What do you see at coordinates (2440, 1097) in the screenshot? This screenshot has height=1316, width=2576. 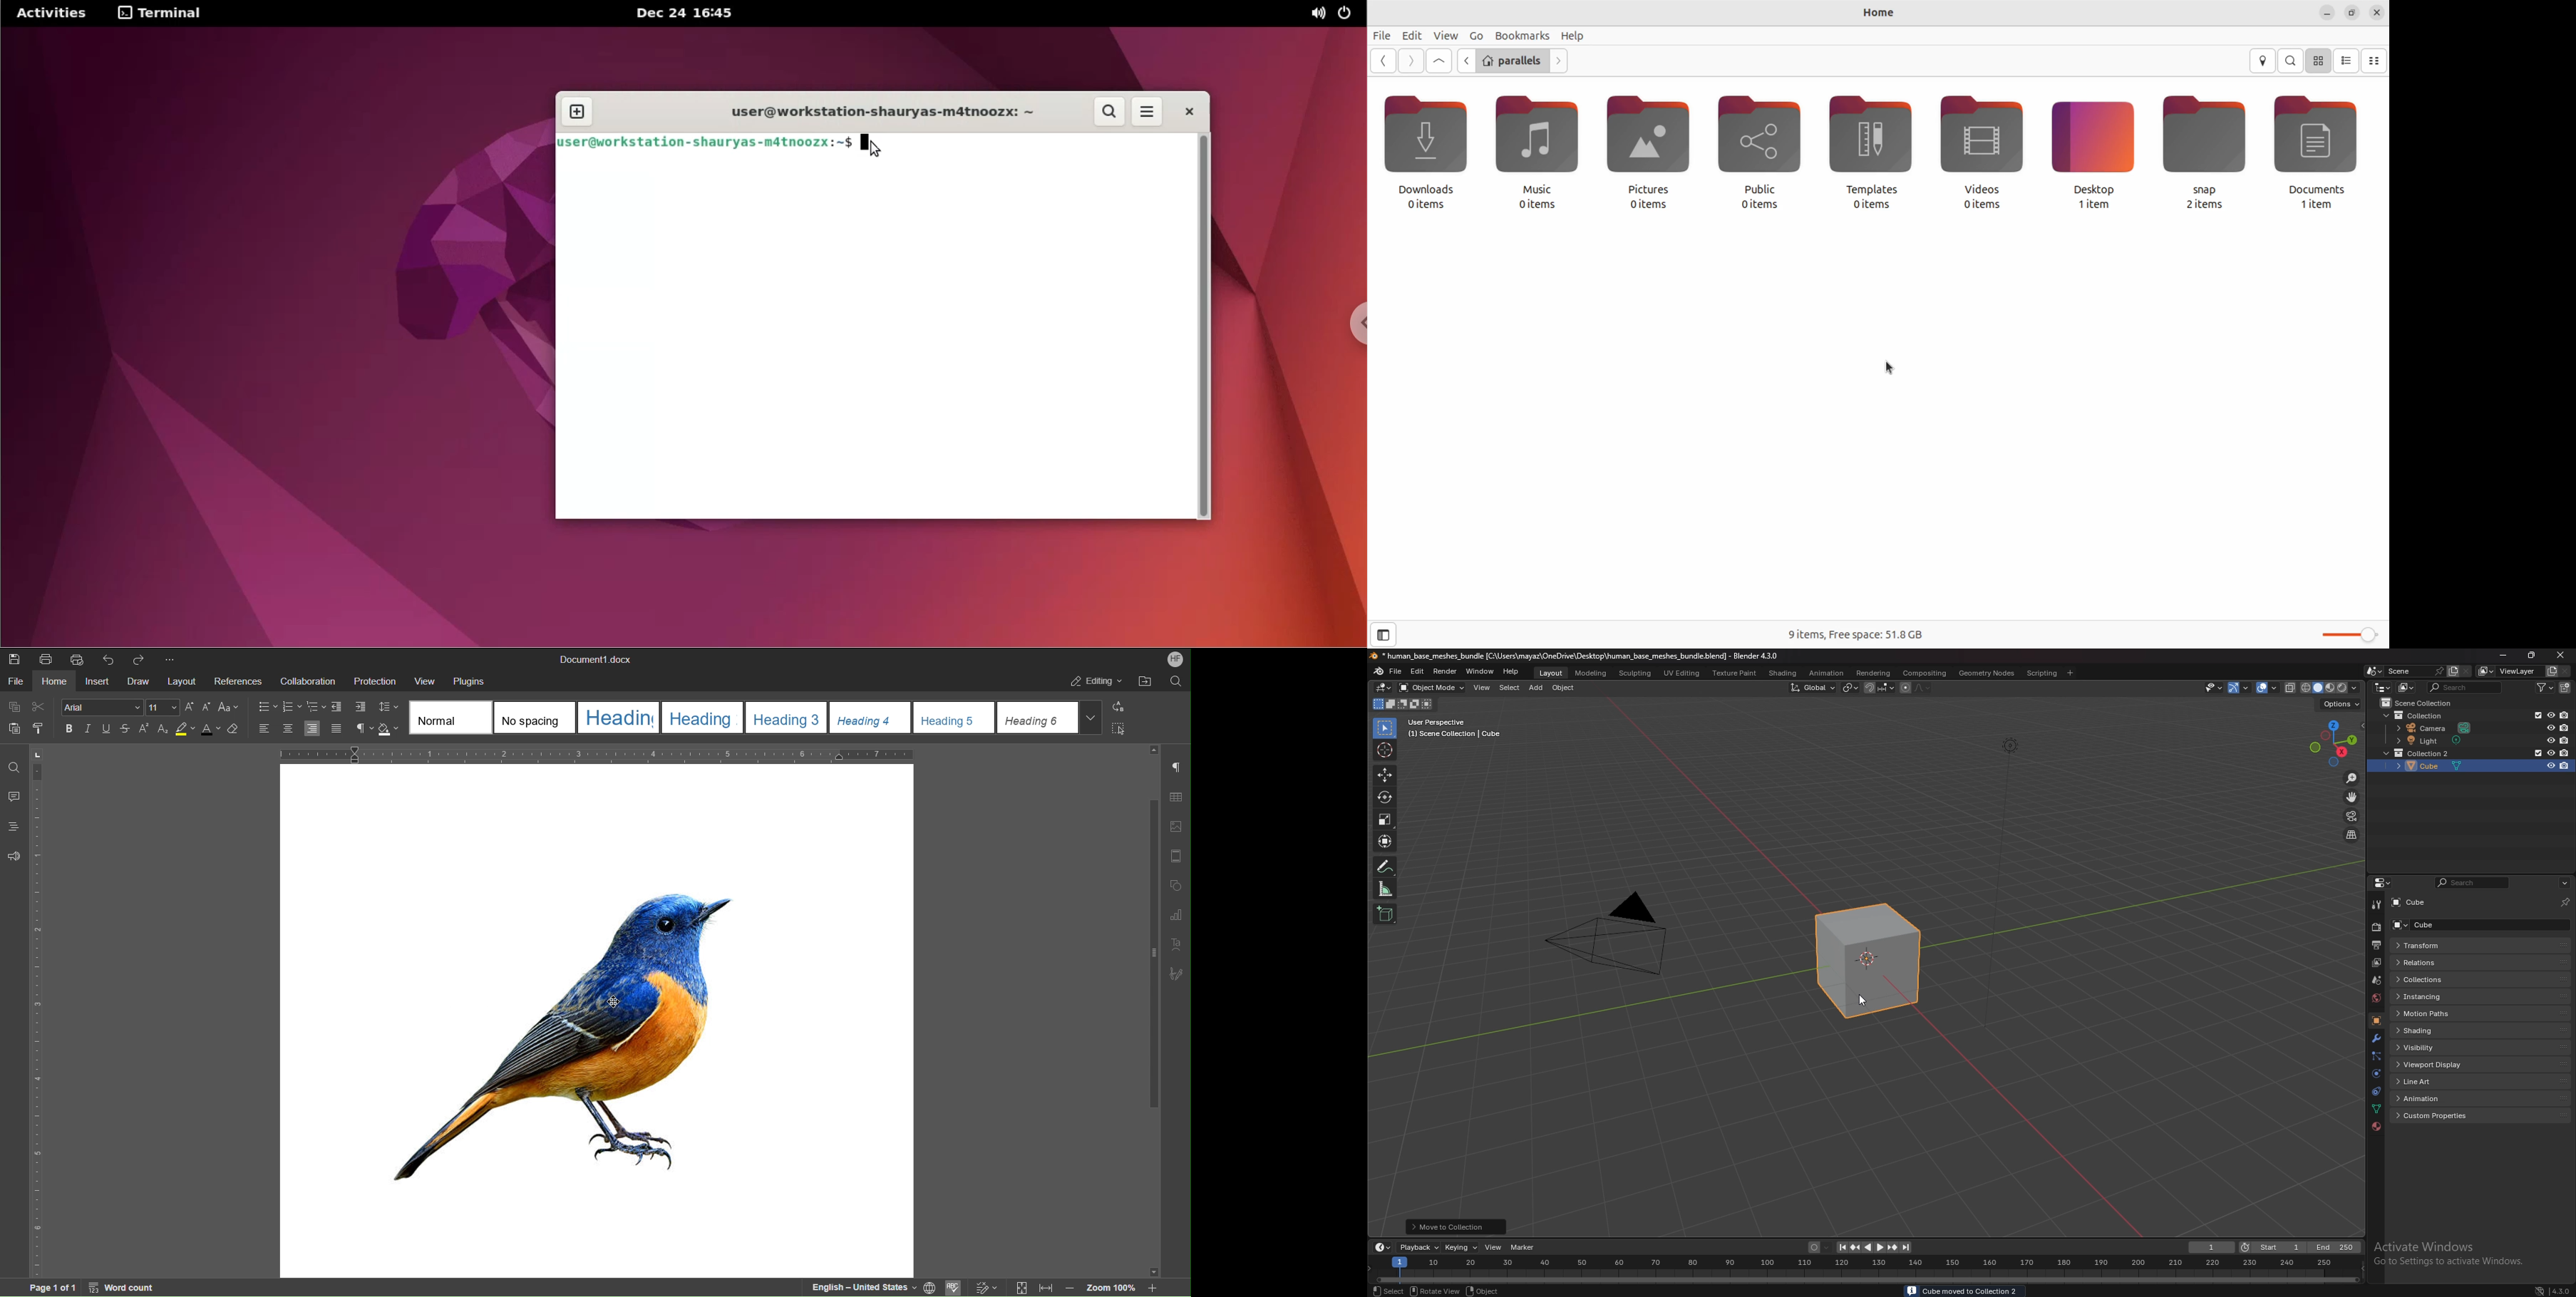 I see `animation` at bounding box center [2440, 1097].